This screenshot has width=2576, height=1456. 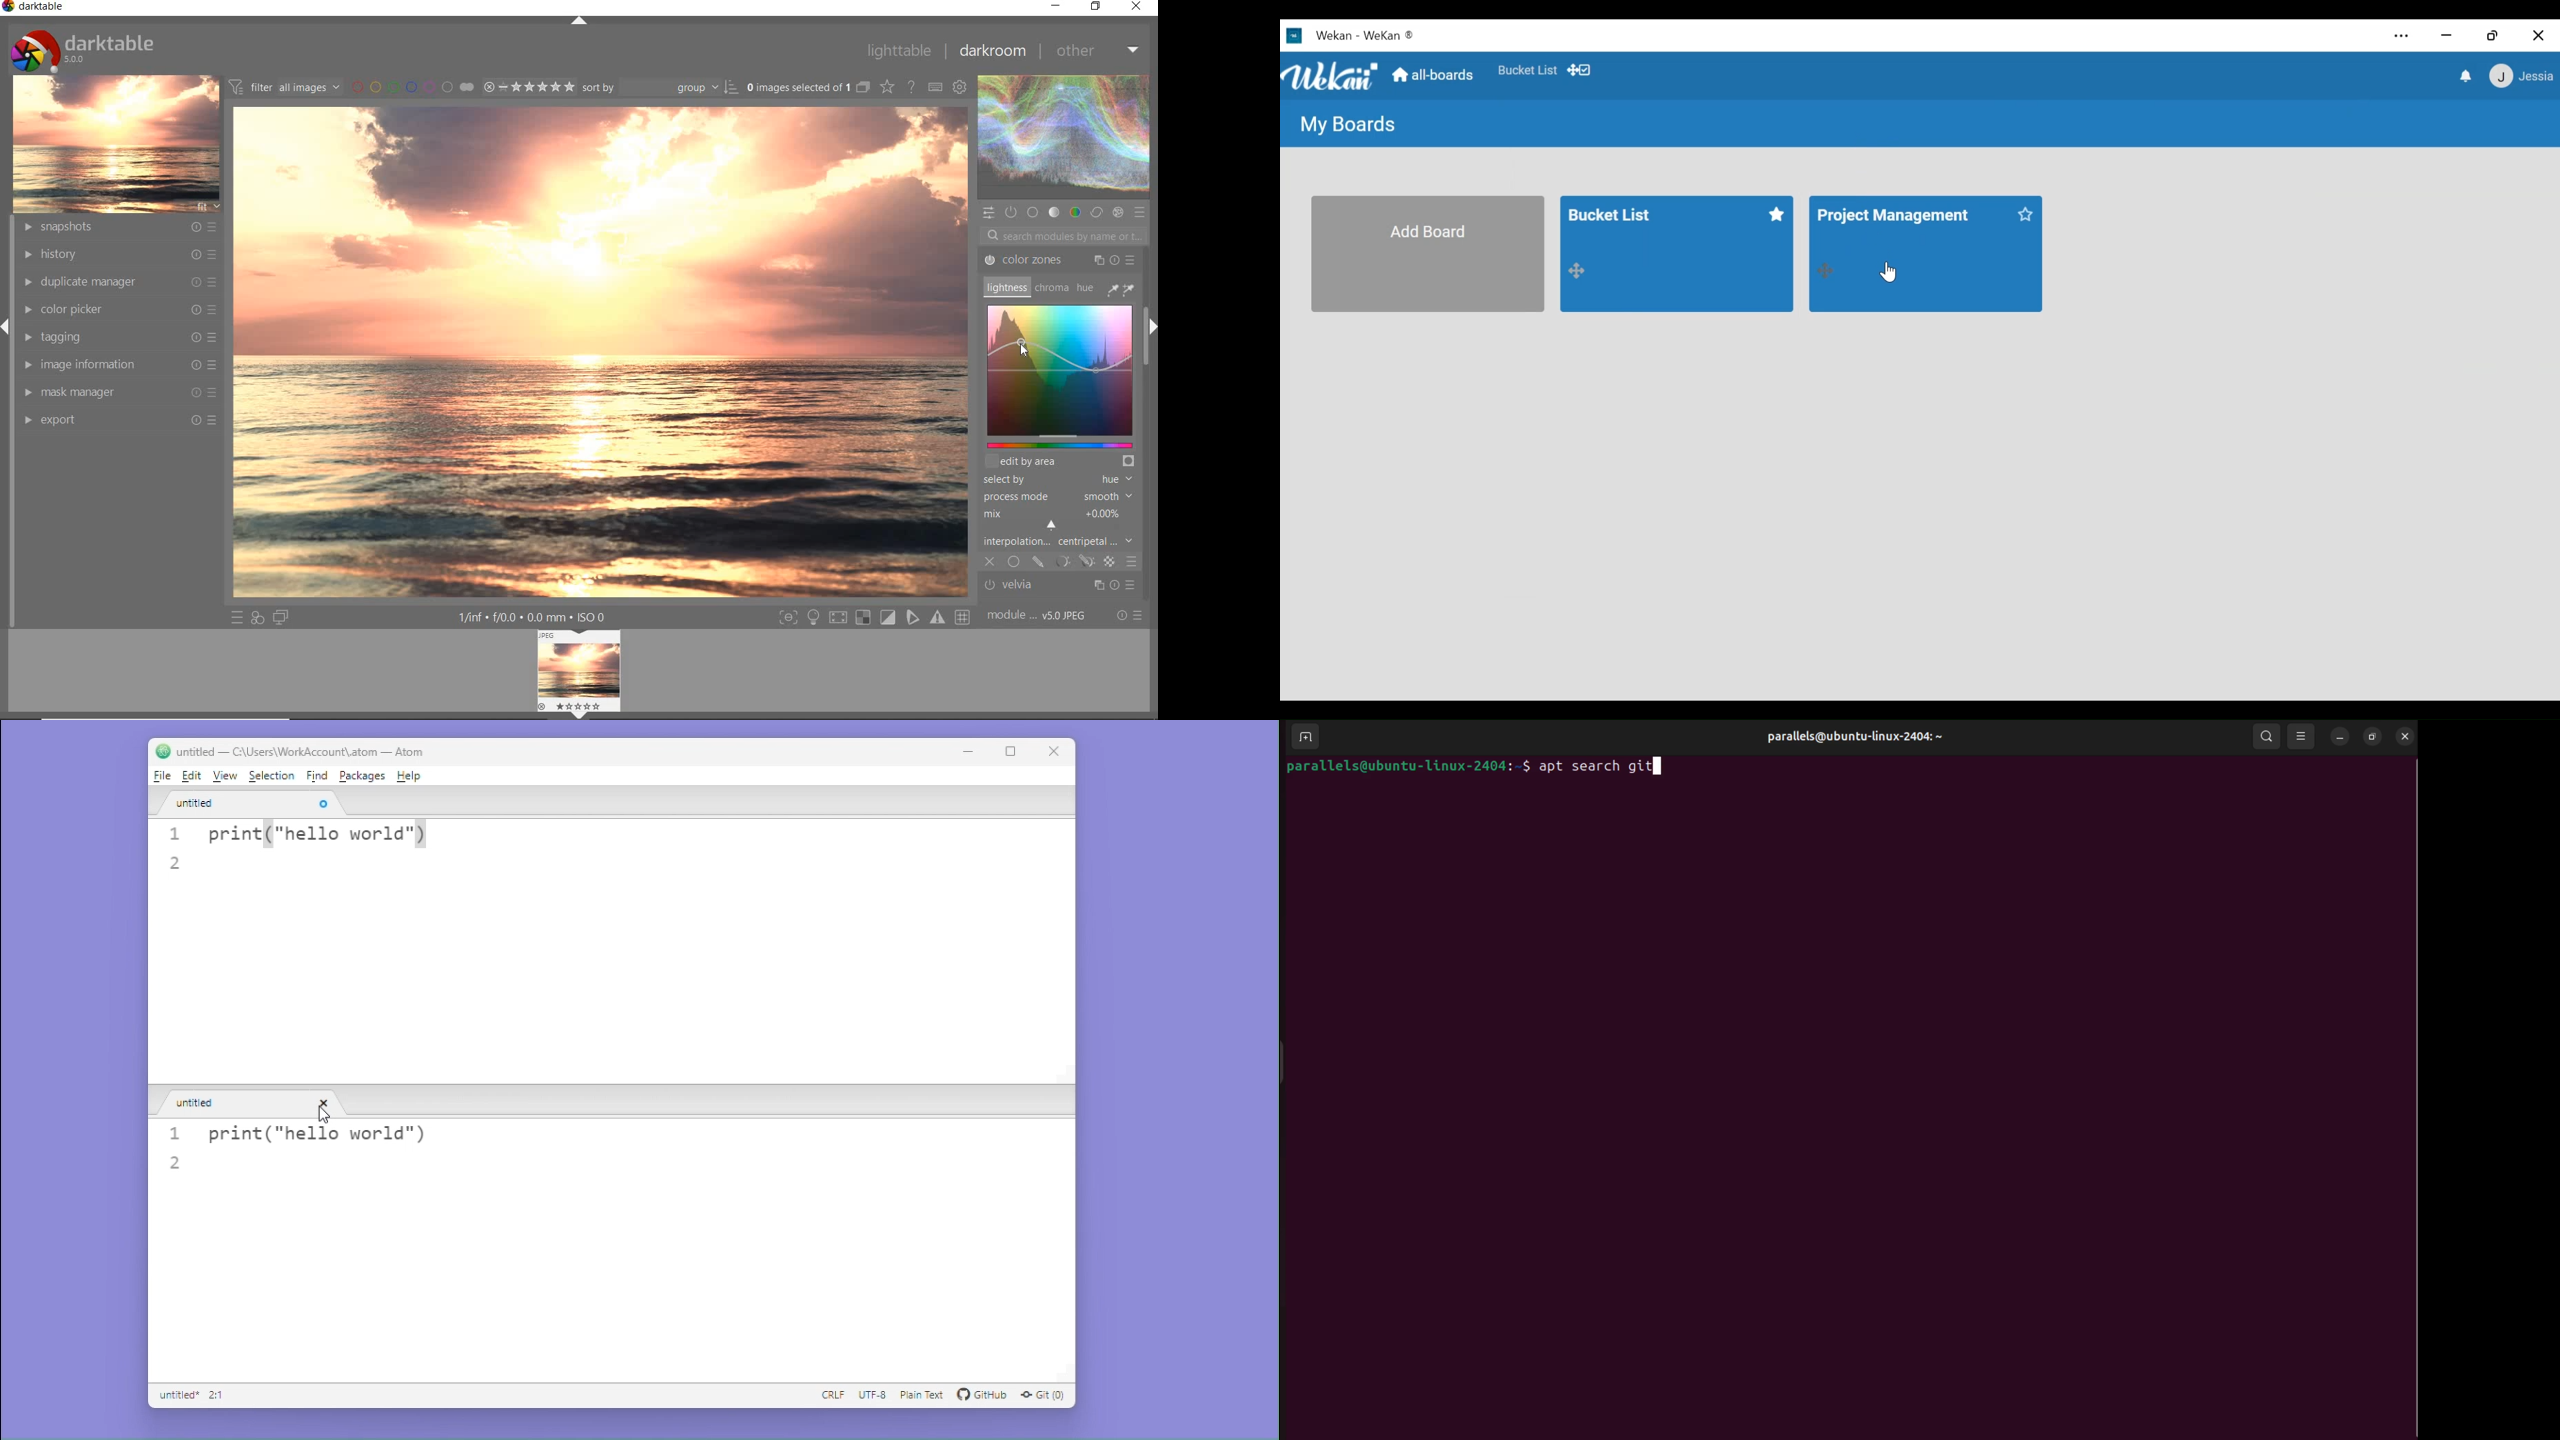 I want to click on SELECTED IMAGE, so click(x=601, y=349).